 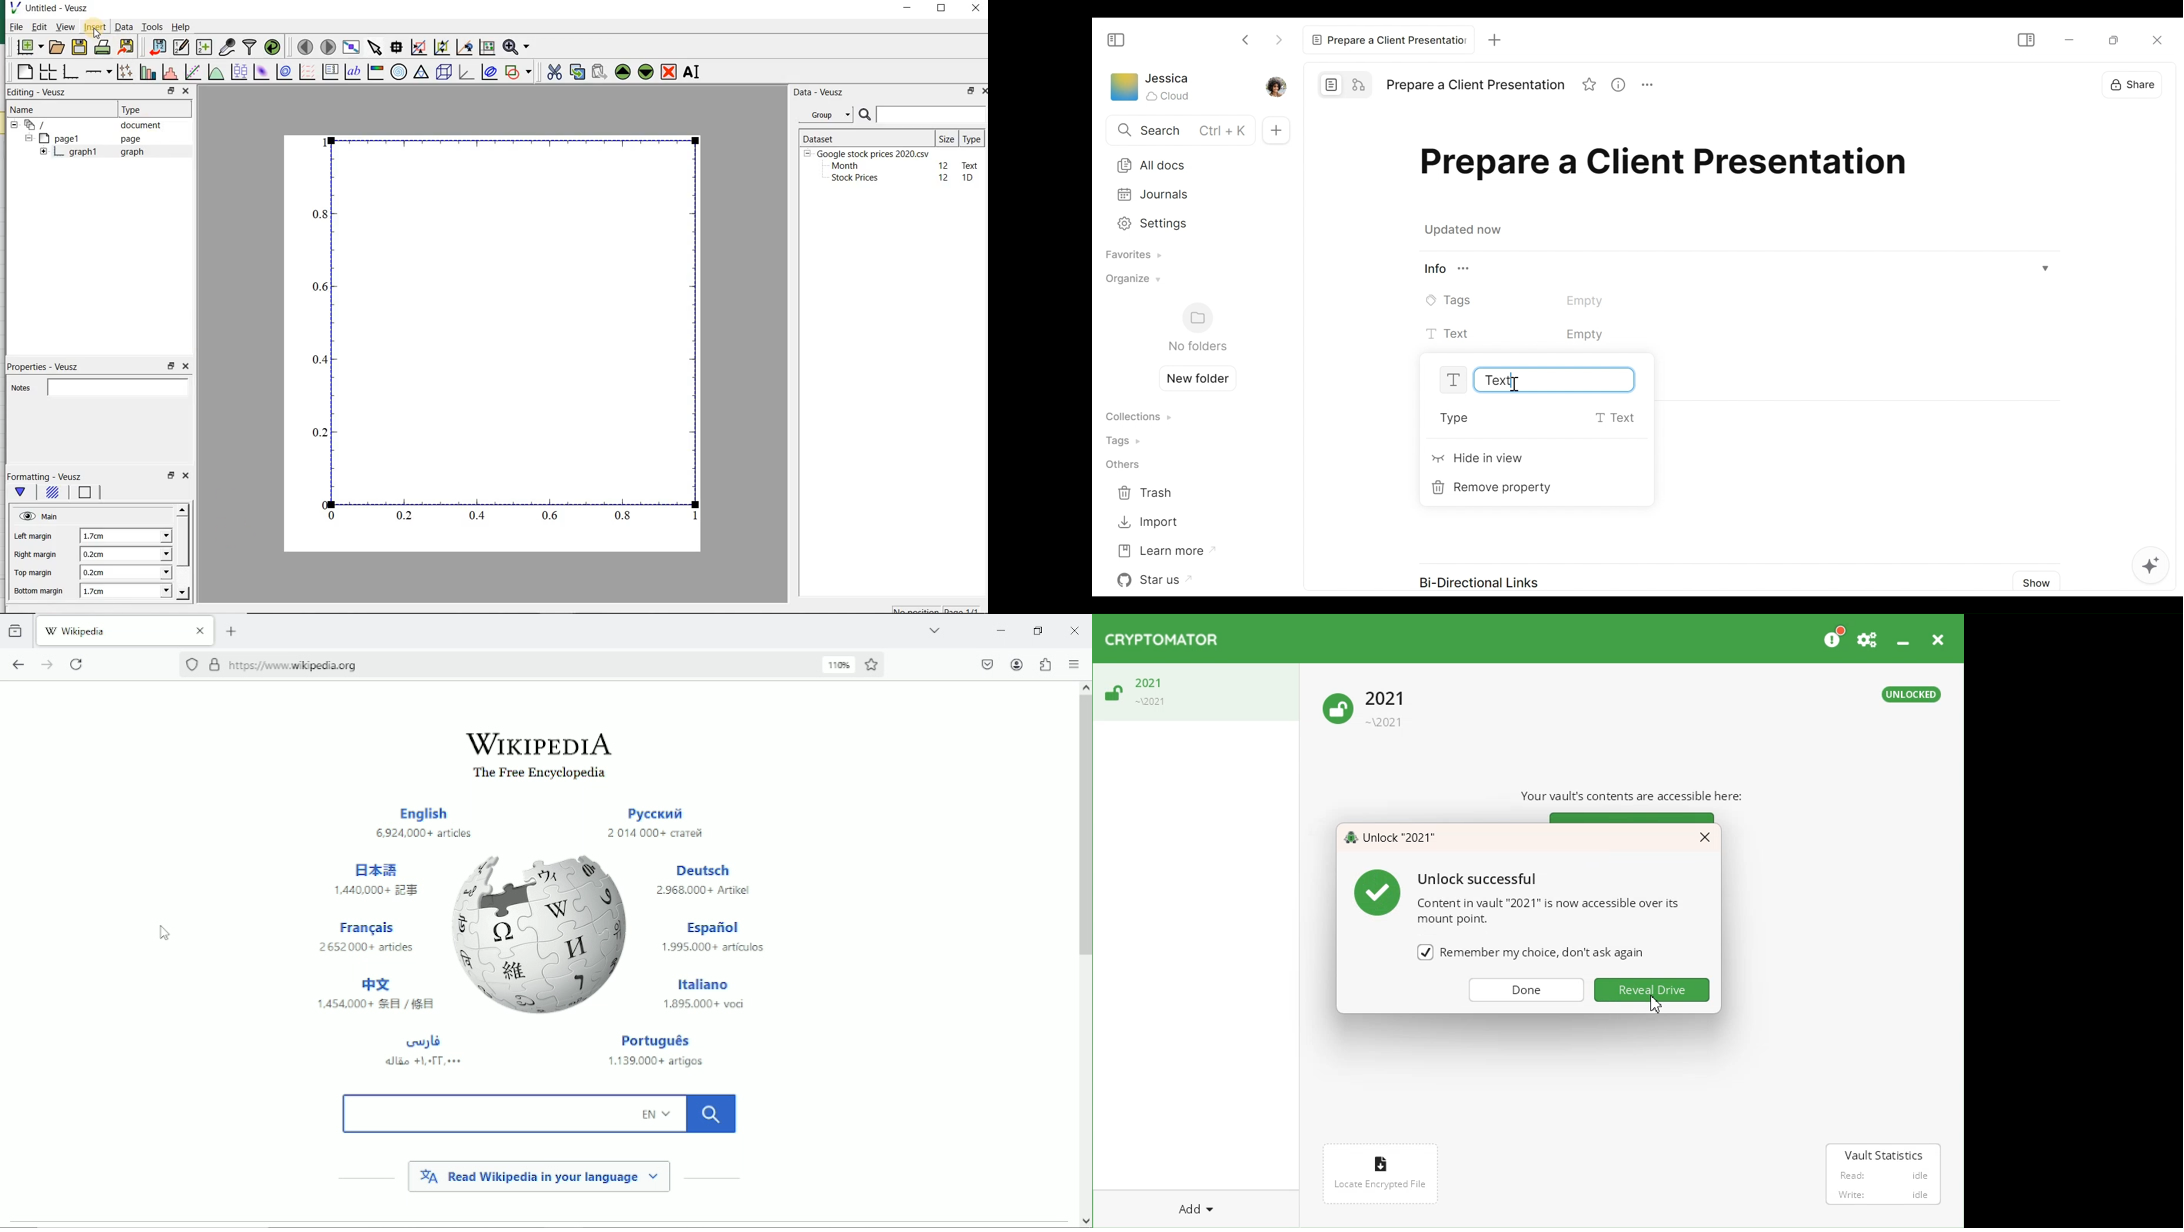 What do you see at coordinates (1475, 85) in the screenshot?
I see `Title` at bounding box center [1475, 85].